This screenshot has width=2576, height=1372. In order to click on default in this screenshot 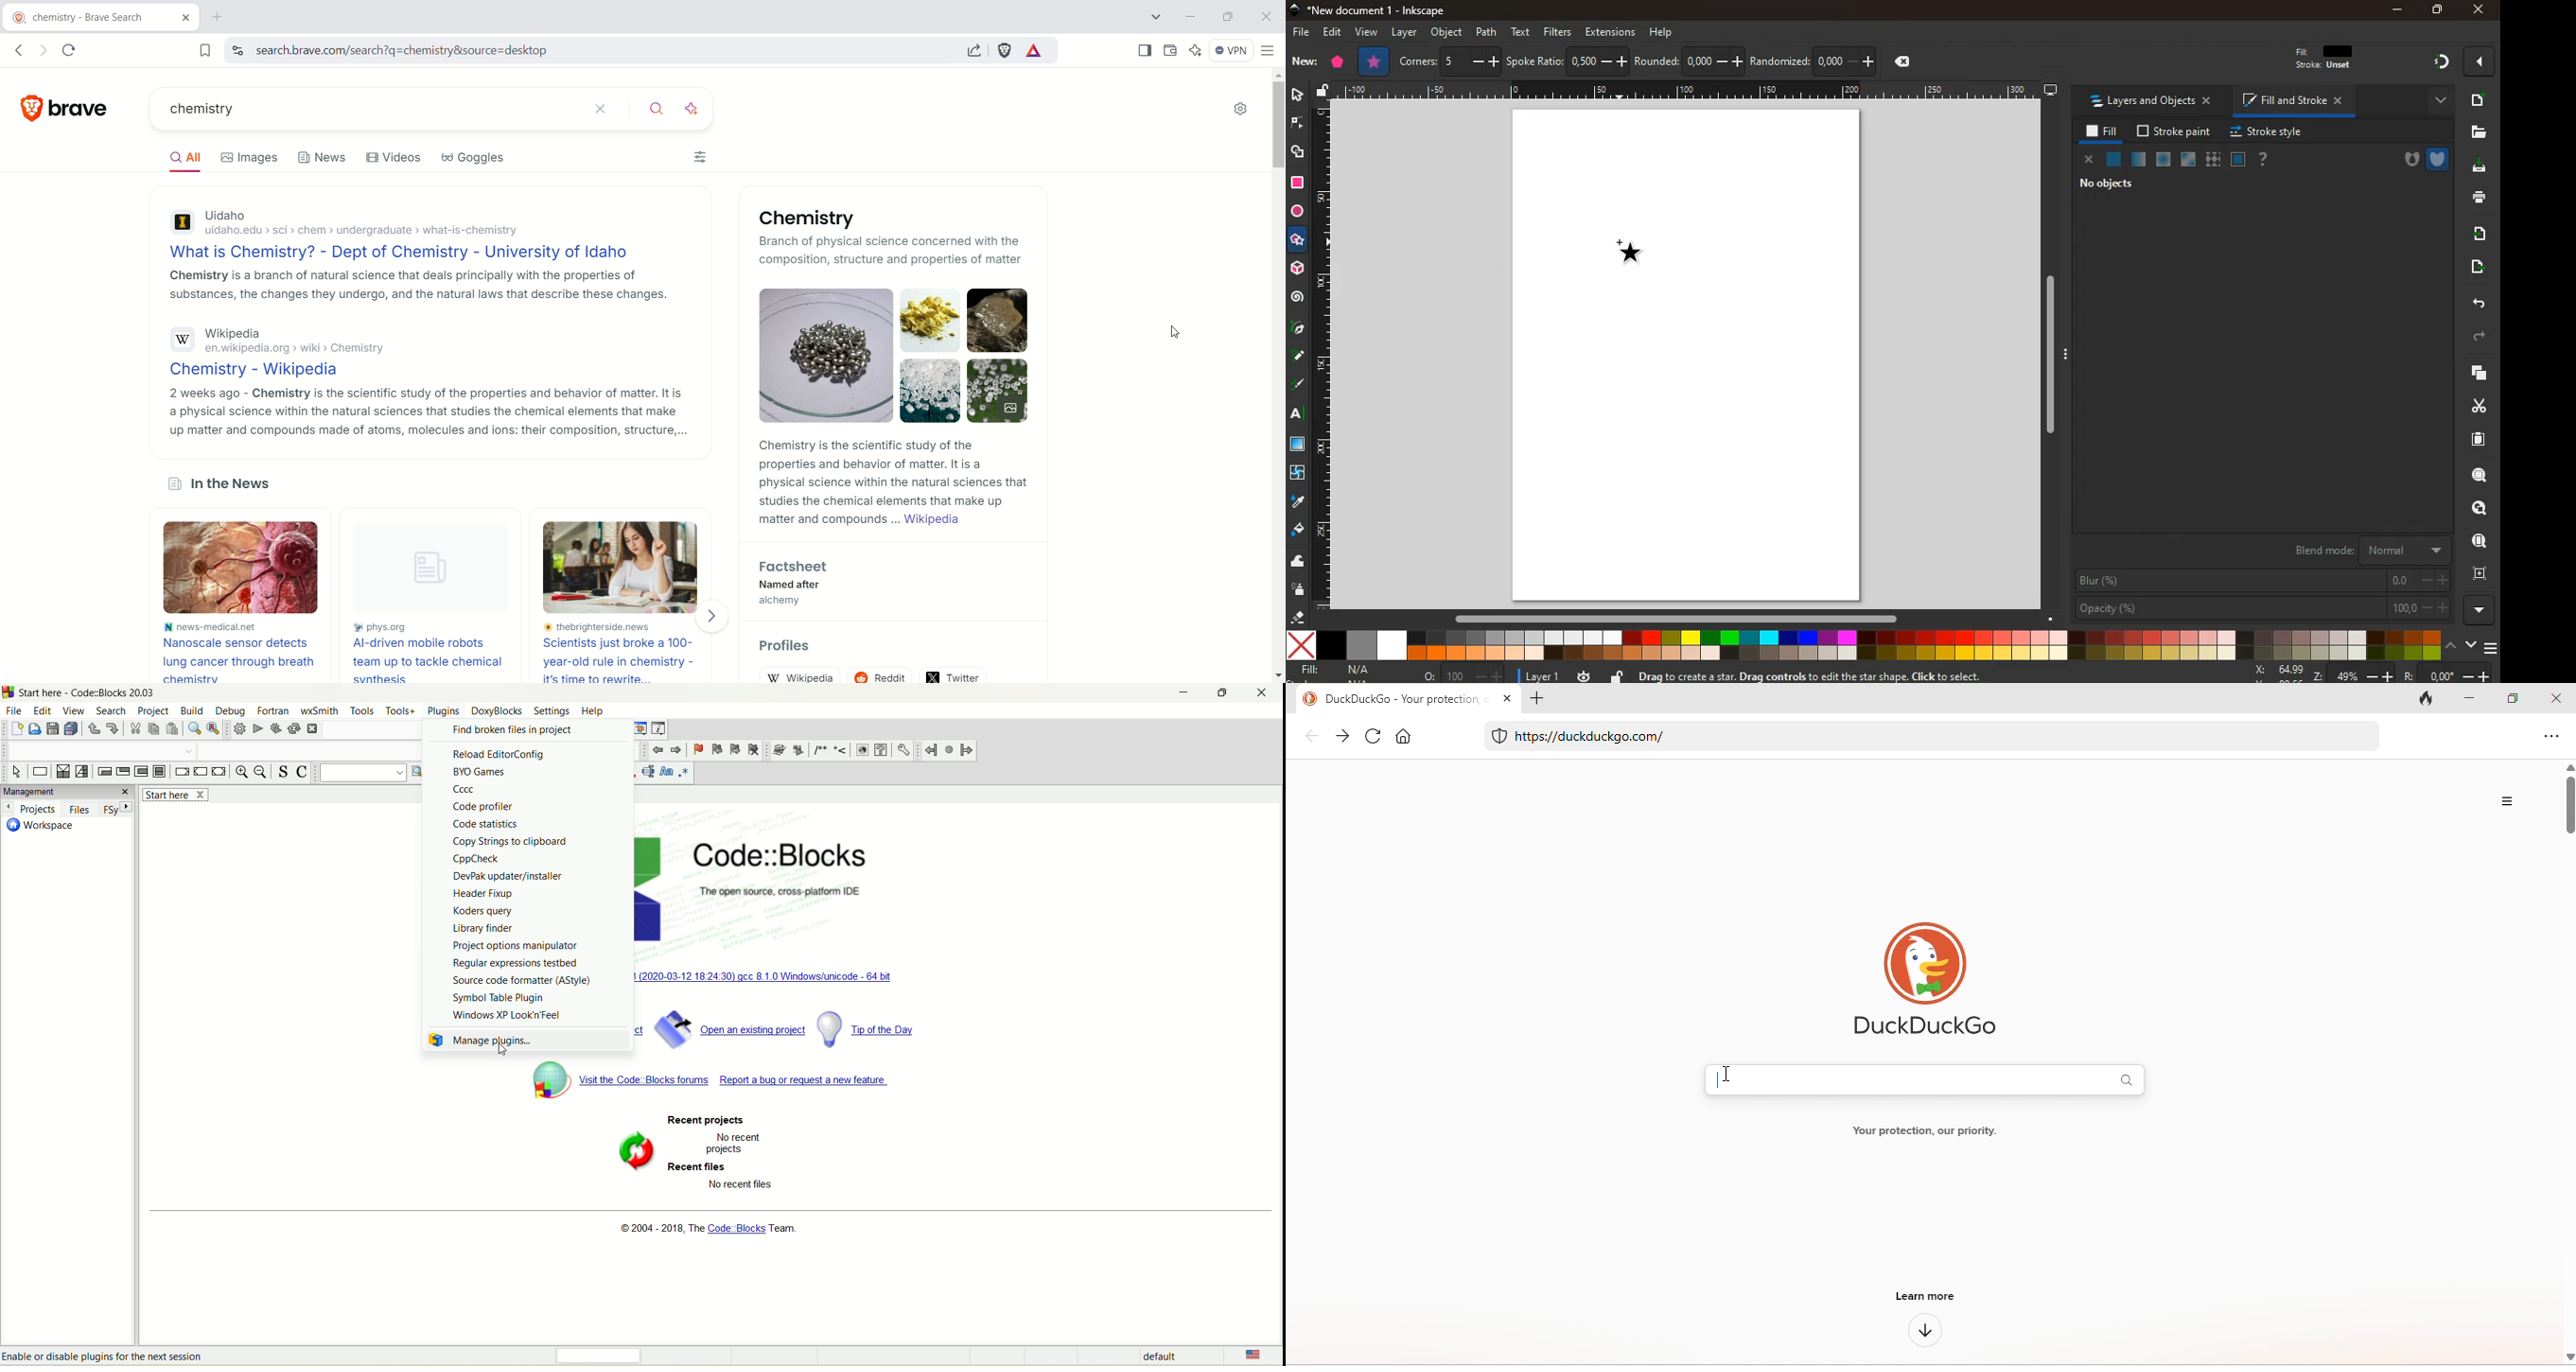, I will do `click(1160, 1356)`.